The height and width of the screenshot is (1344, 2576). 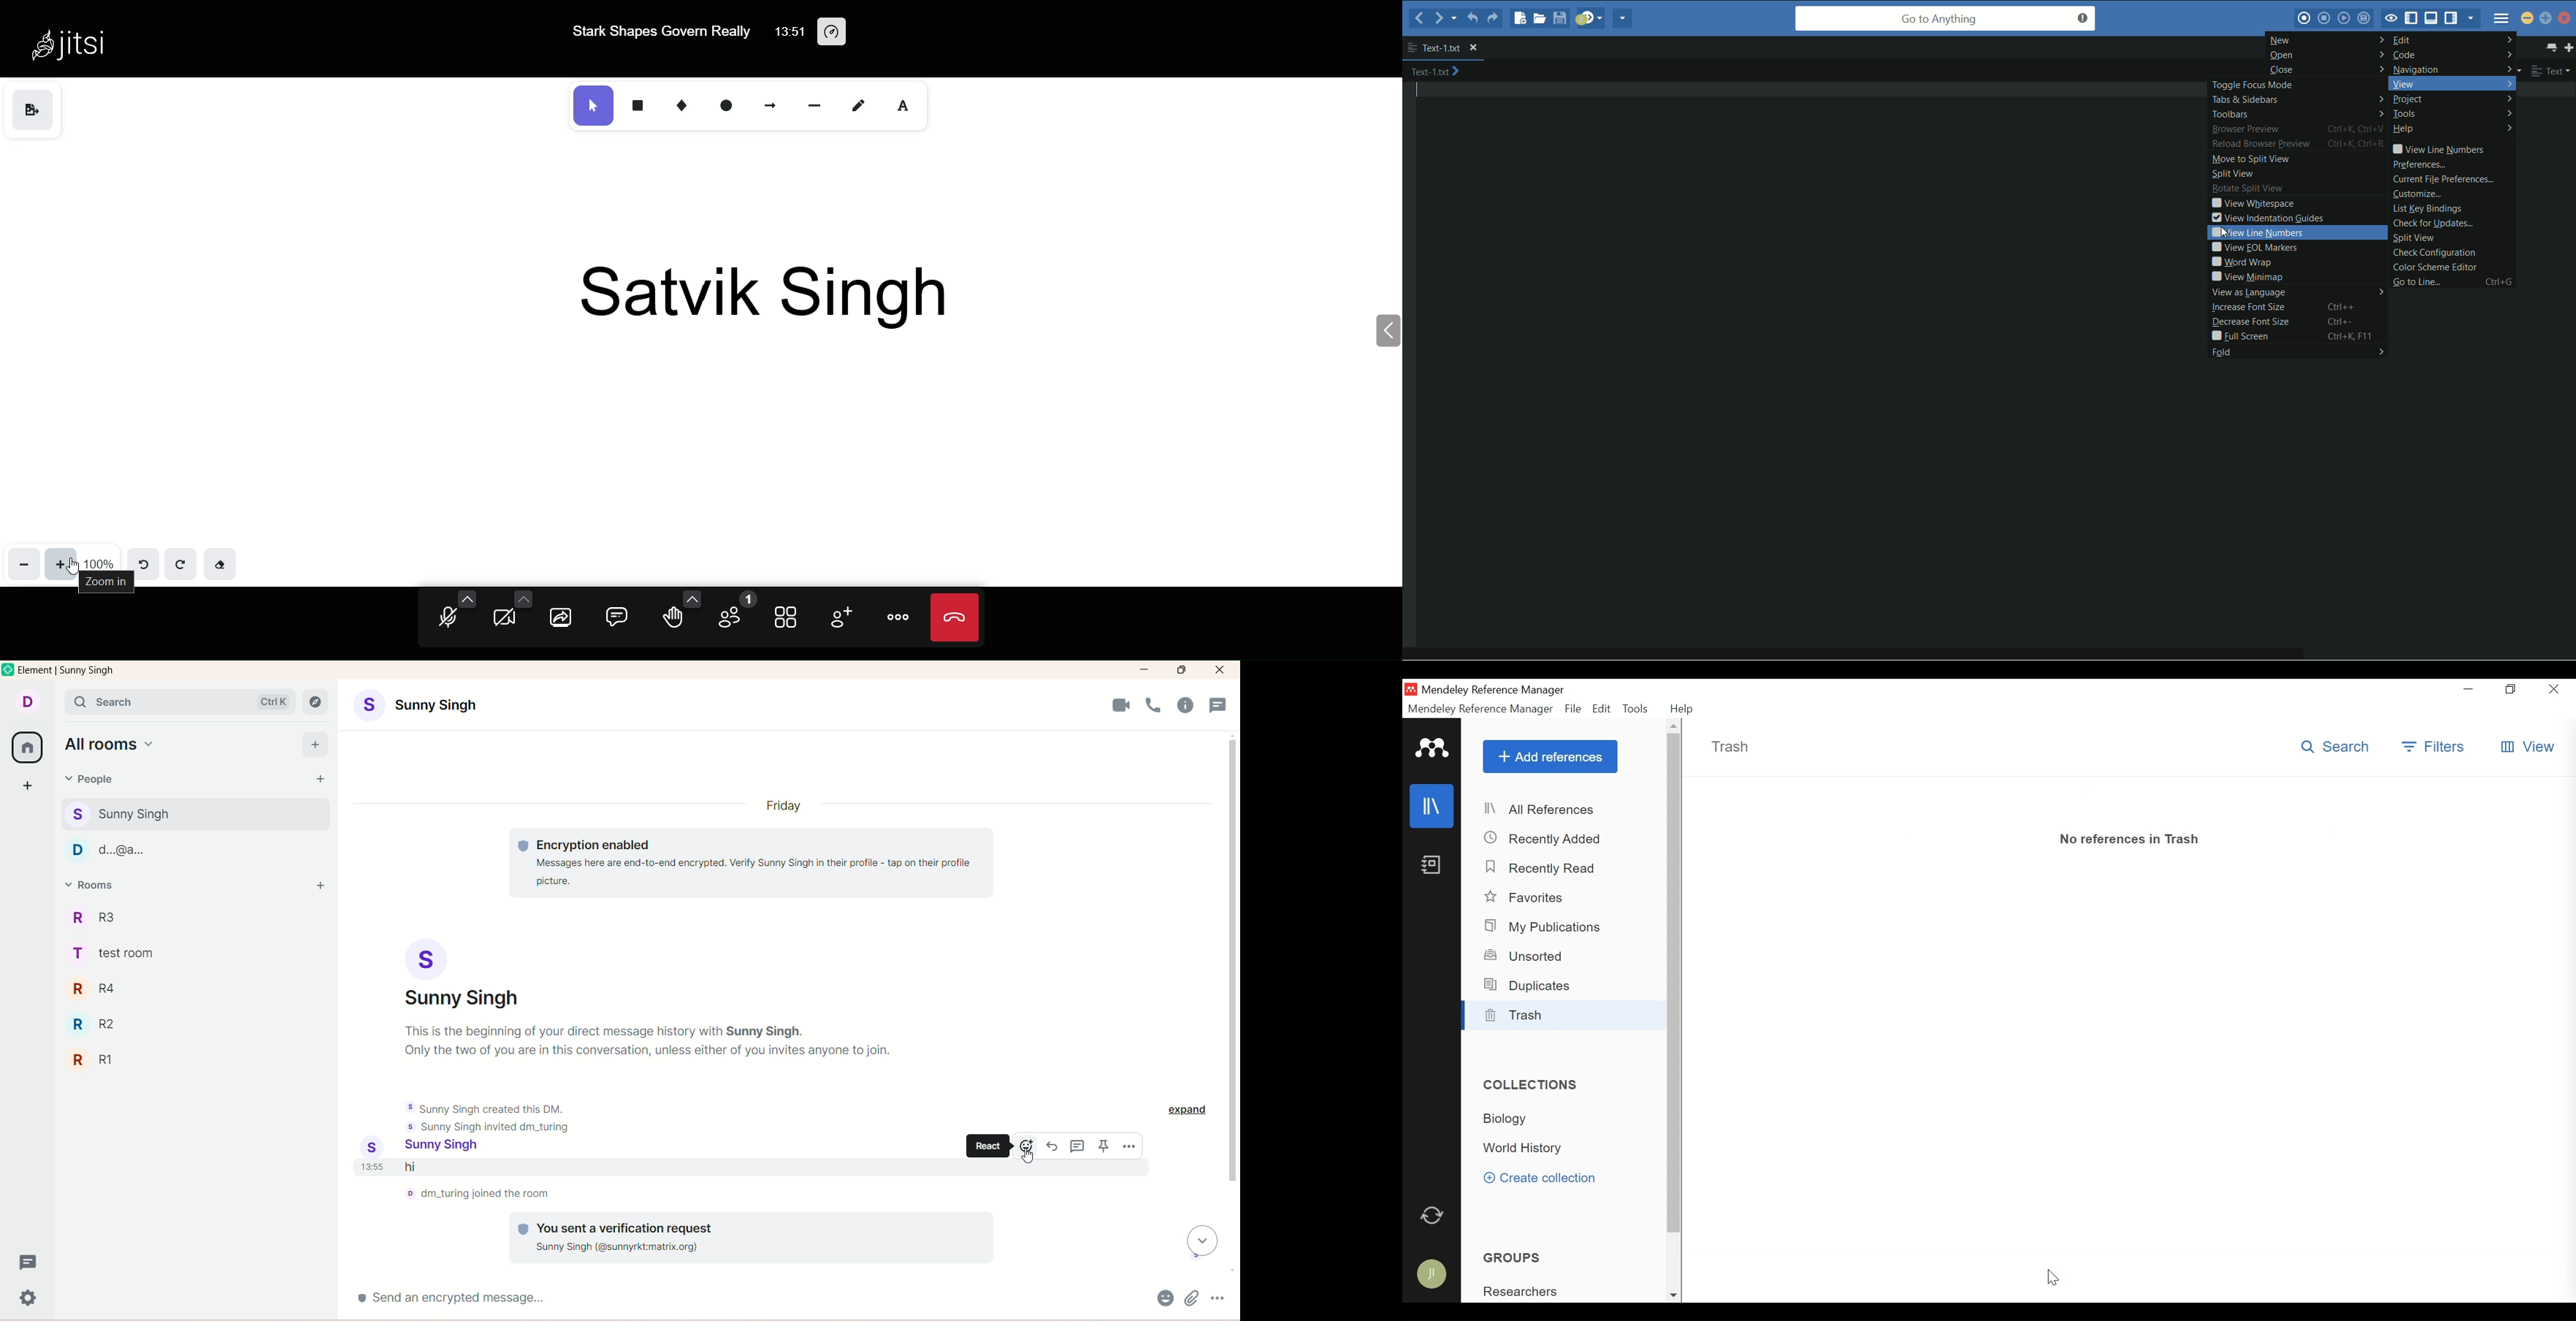 What do you see at coordinates (26, 703) in the screenshot?
I see `account` at bounding box center [26, 703].